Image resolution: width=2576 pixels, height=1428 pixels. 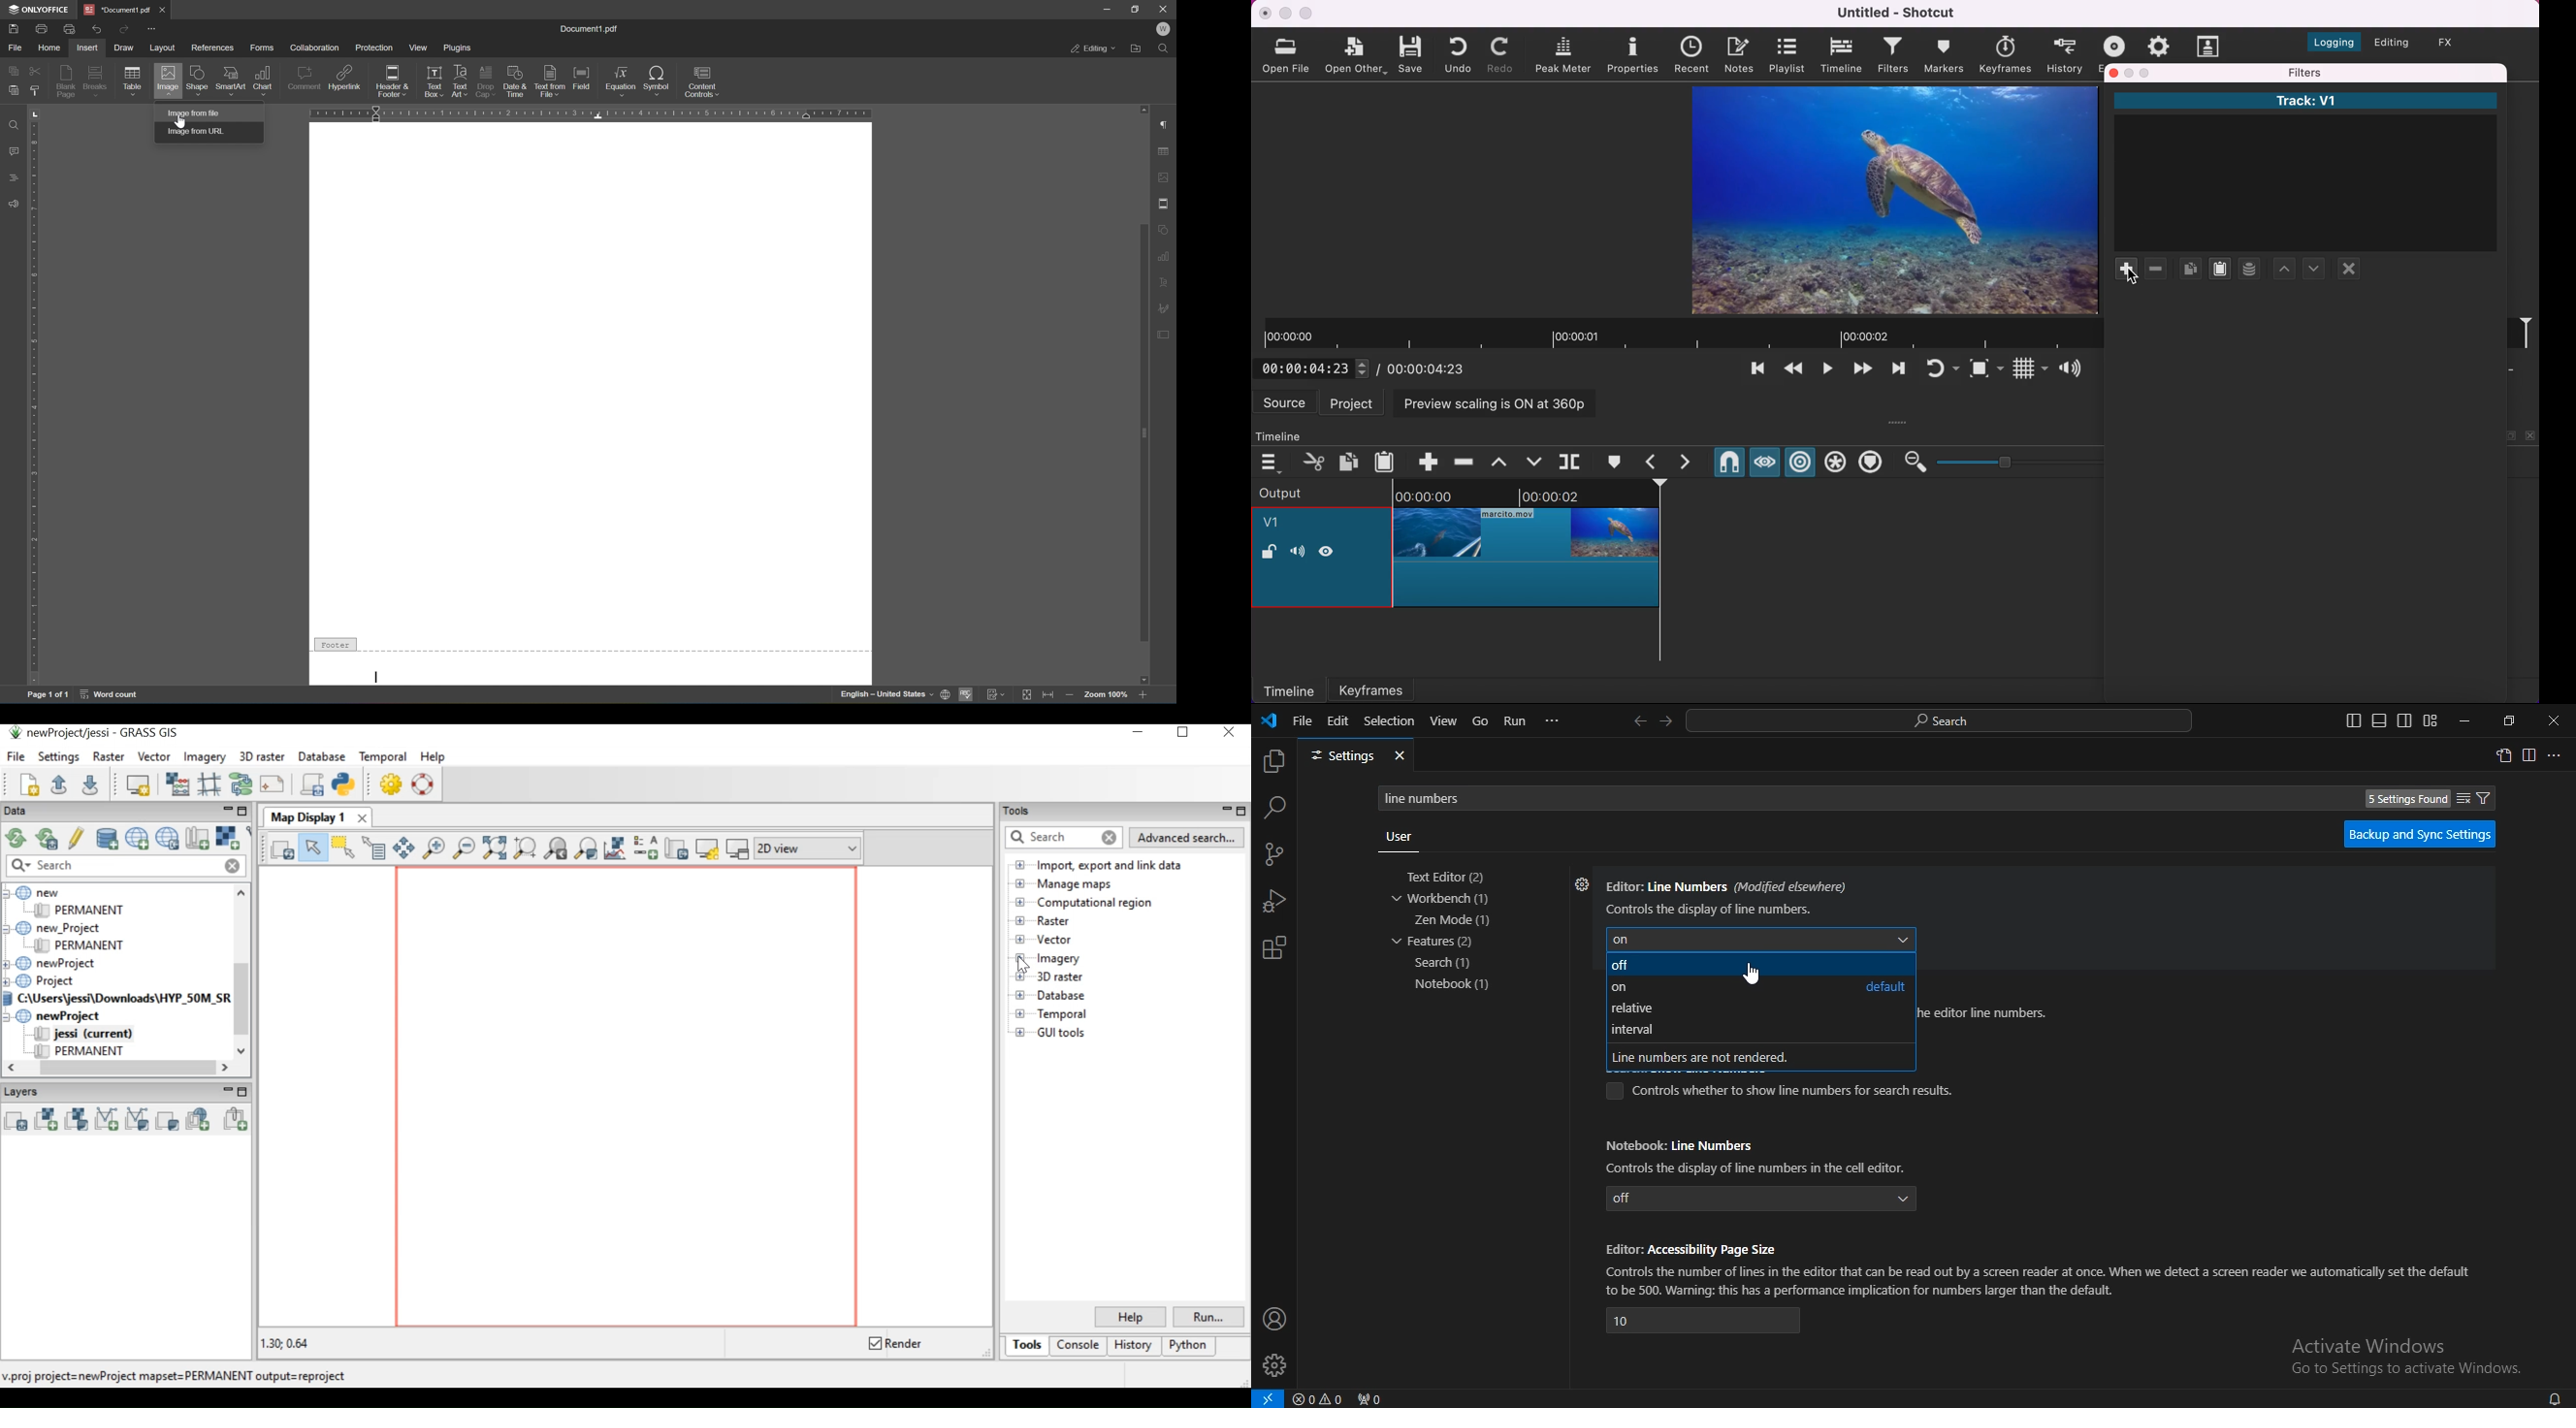 I want to click on open other, so click(x=1356, y=56).